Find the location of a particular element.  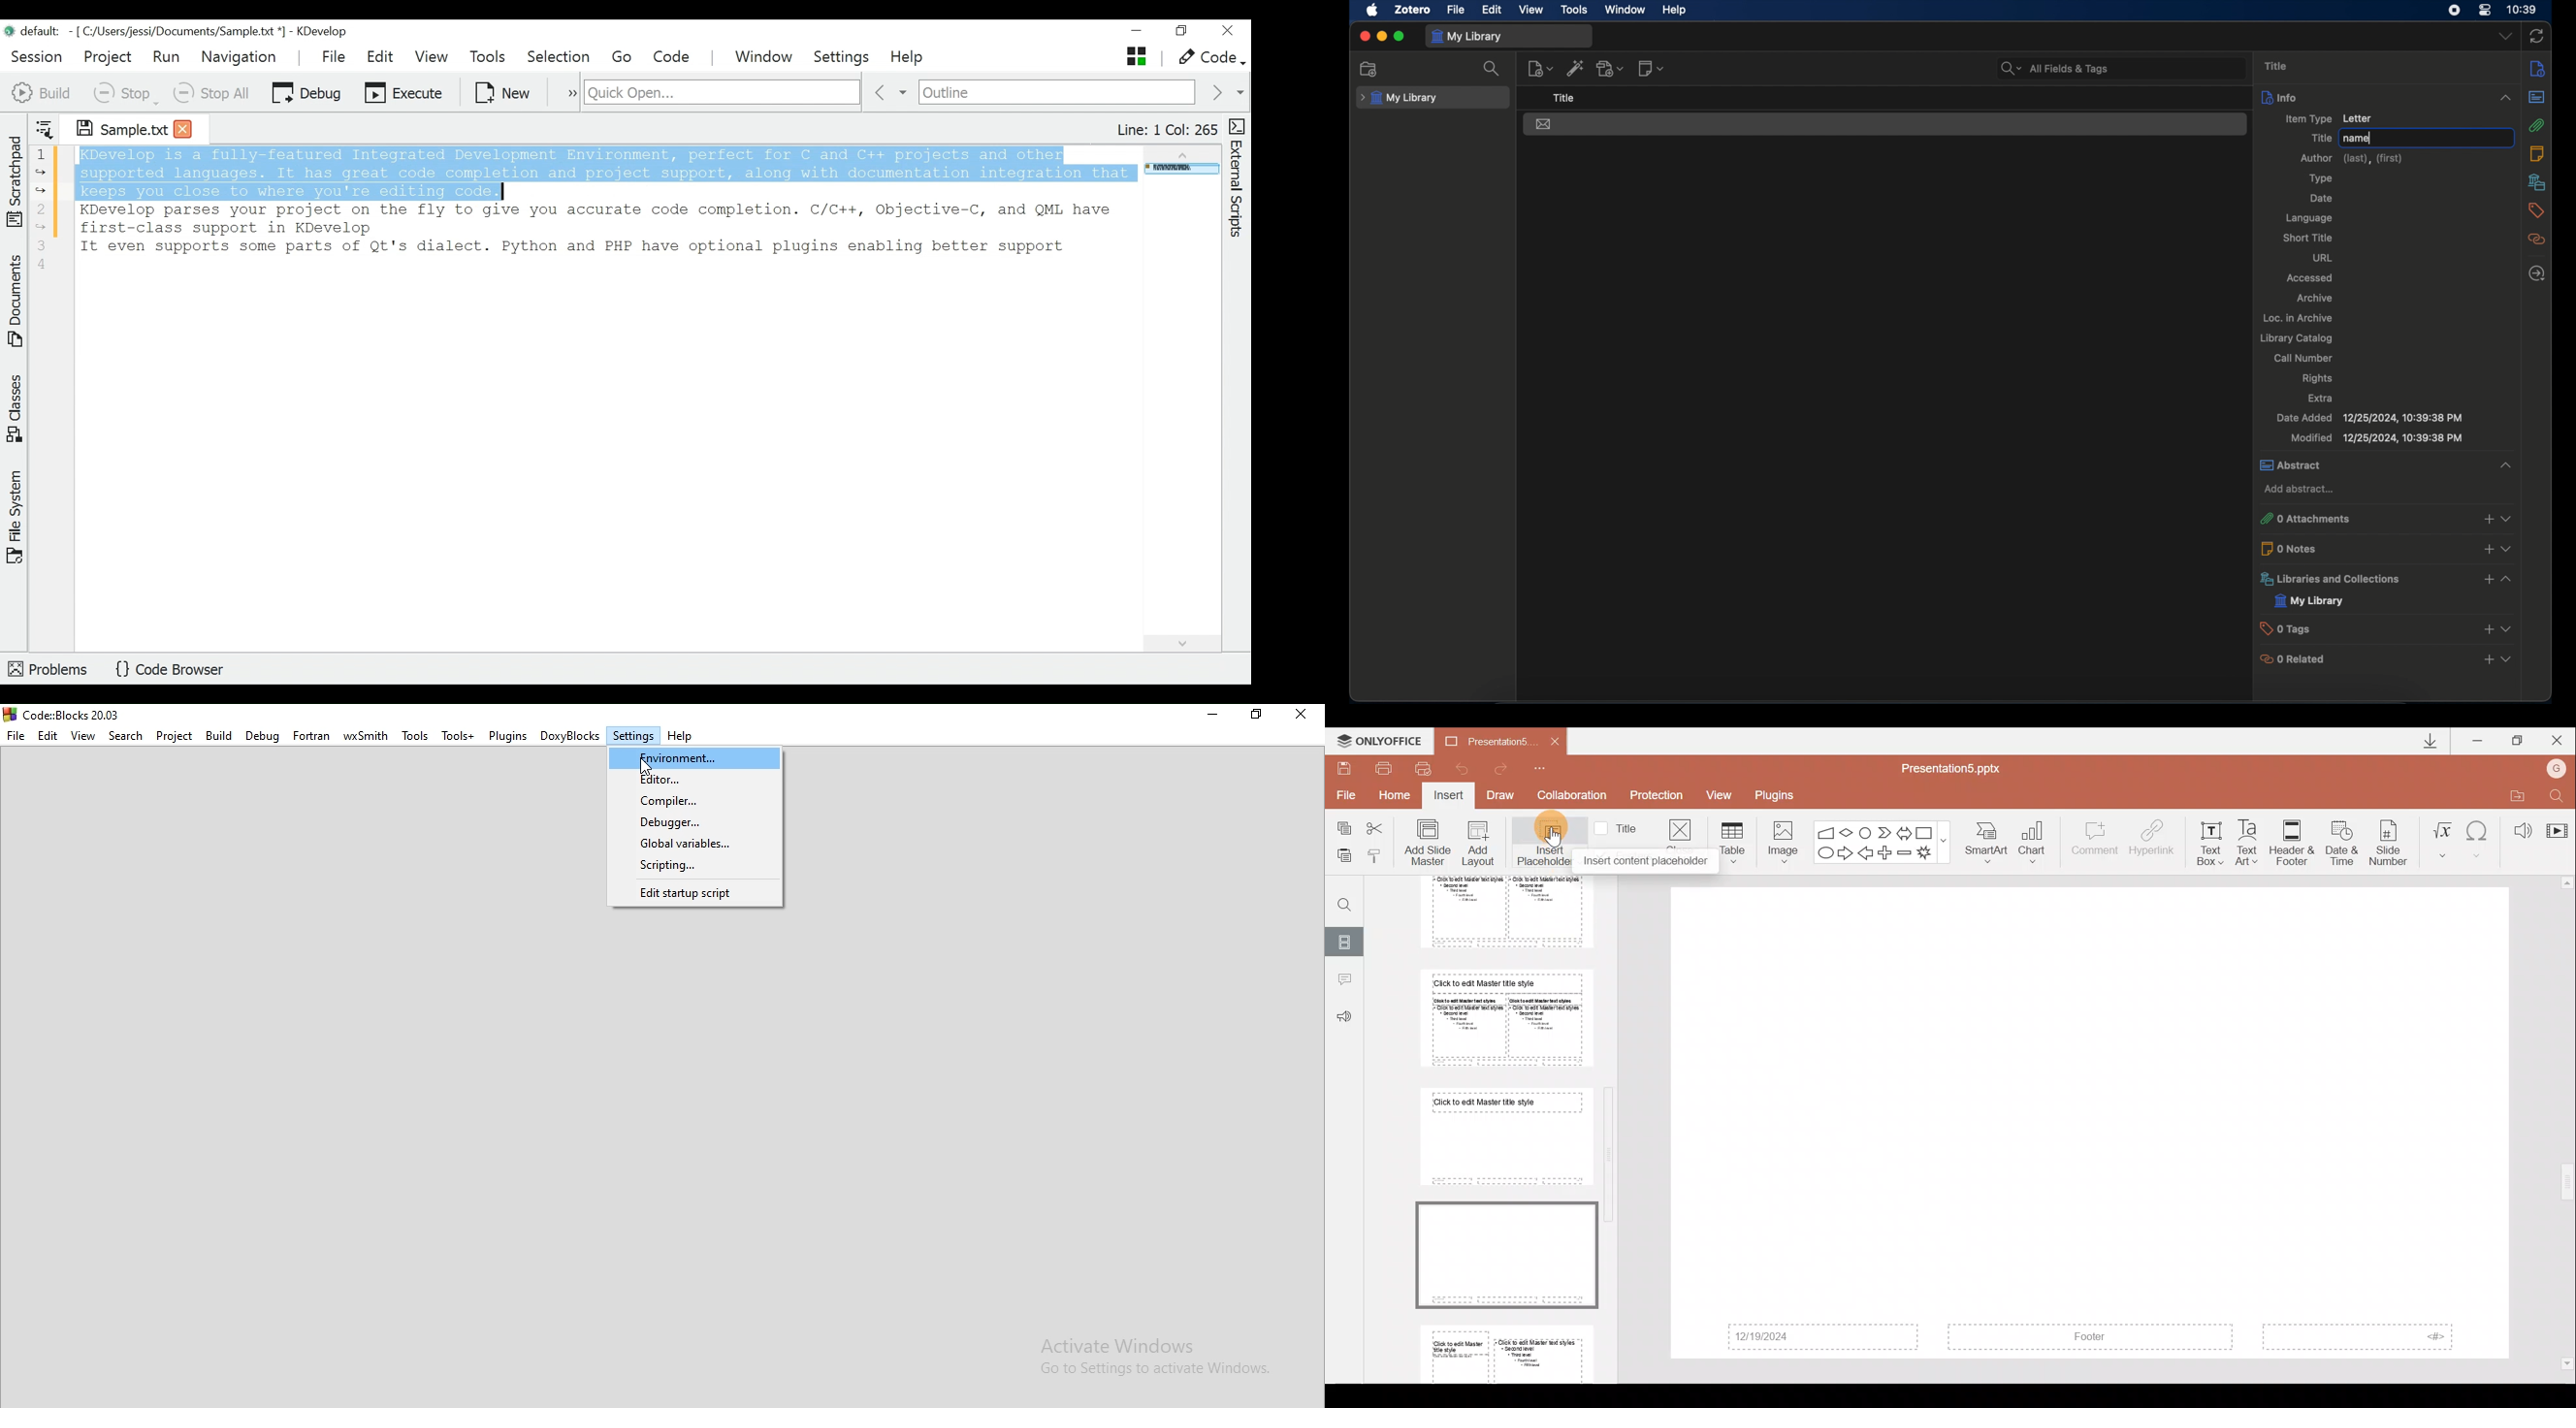

Insert content placeholder is located at coordinates (1646, 860).